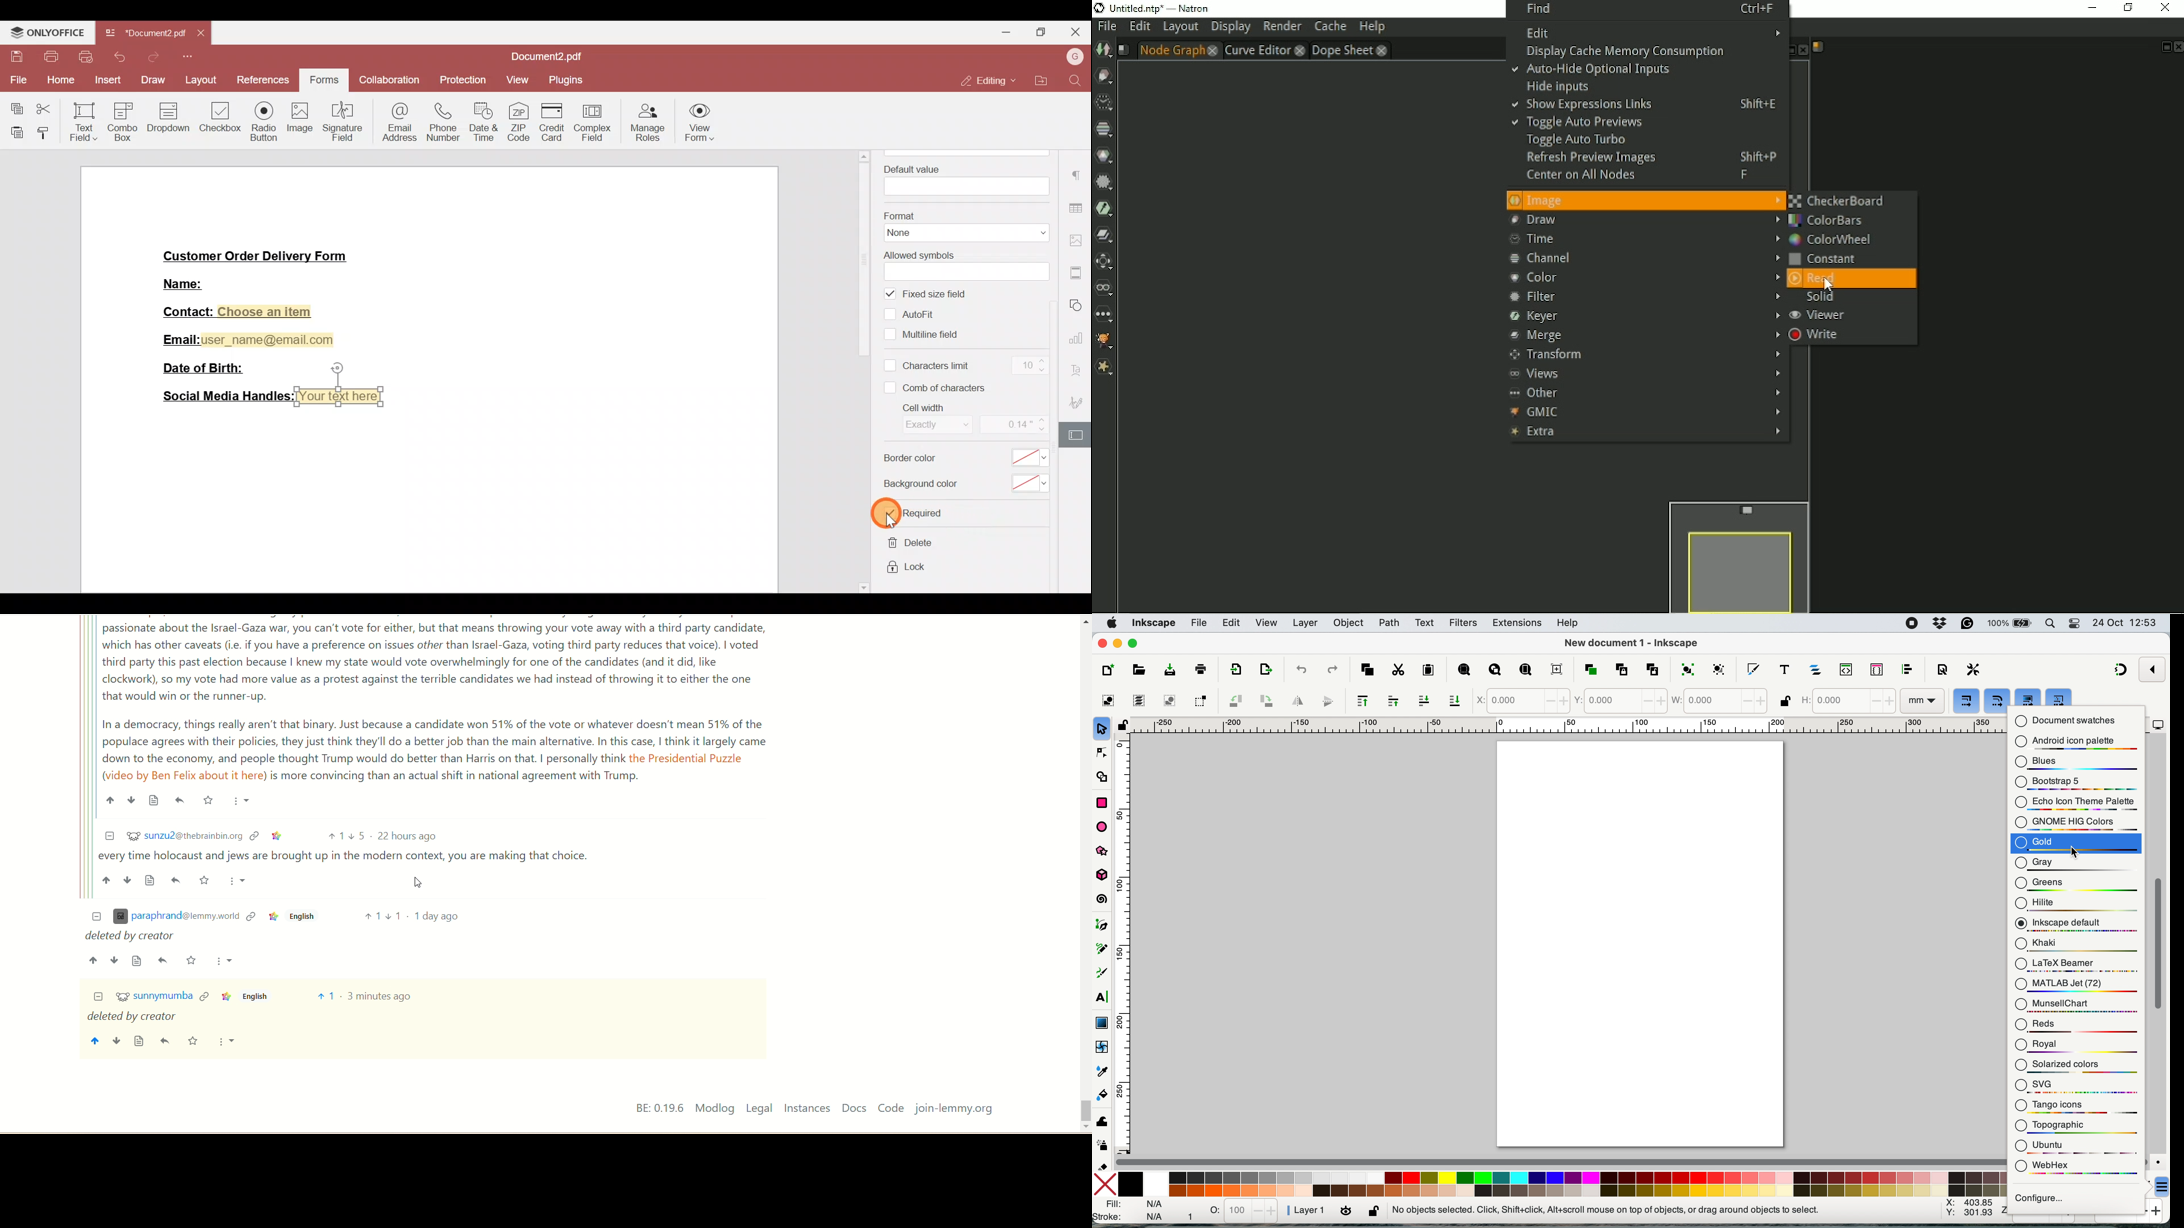 The image size is (2184, 1232). What do you see at coordinates (1201, 669) in the screenshot?
I see `print` at bounding box center [1201, 669].